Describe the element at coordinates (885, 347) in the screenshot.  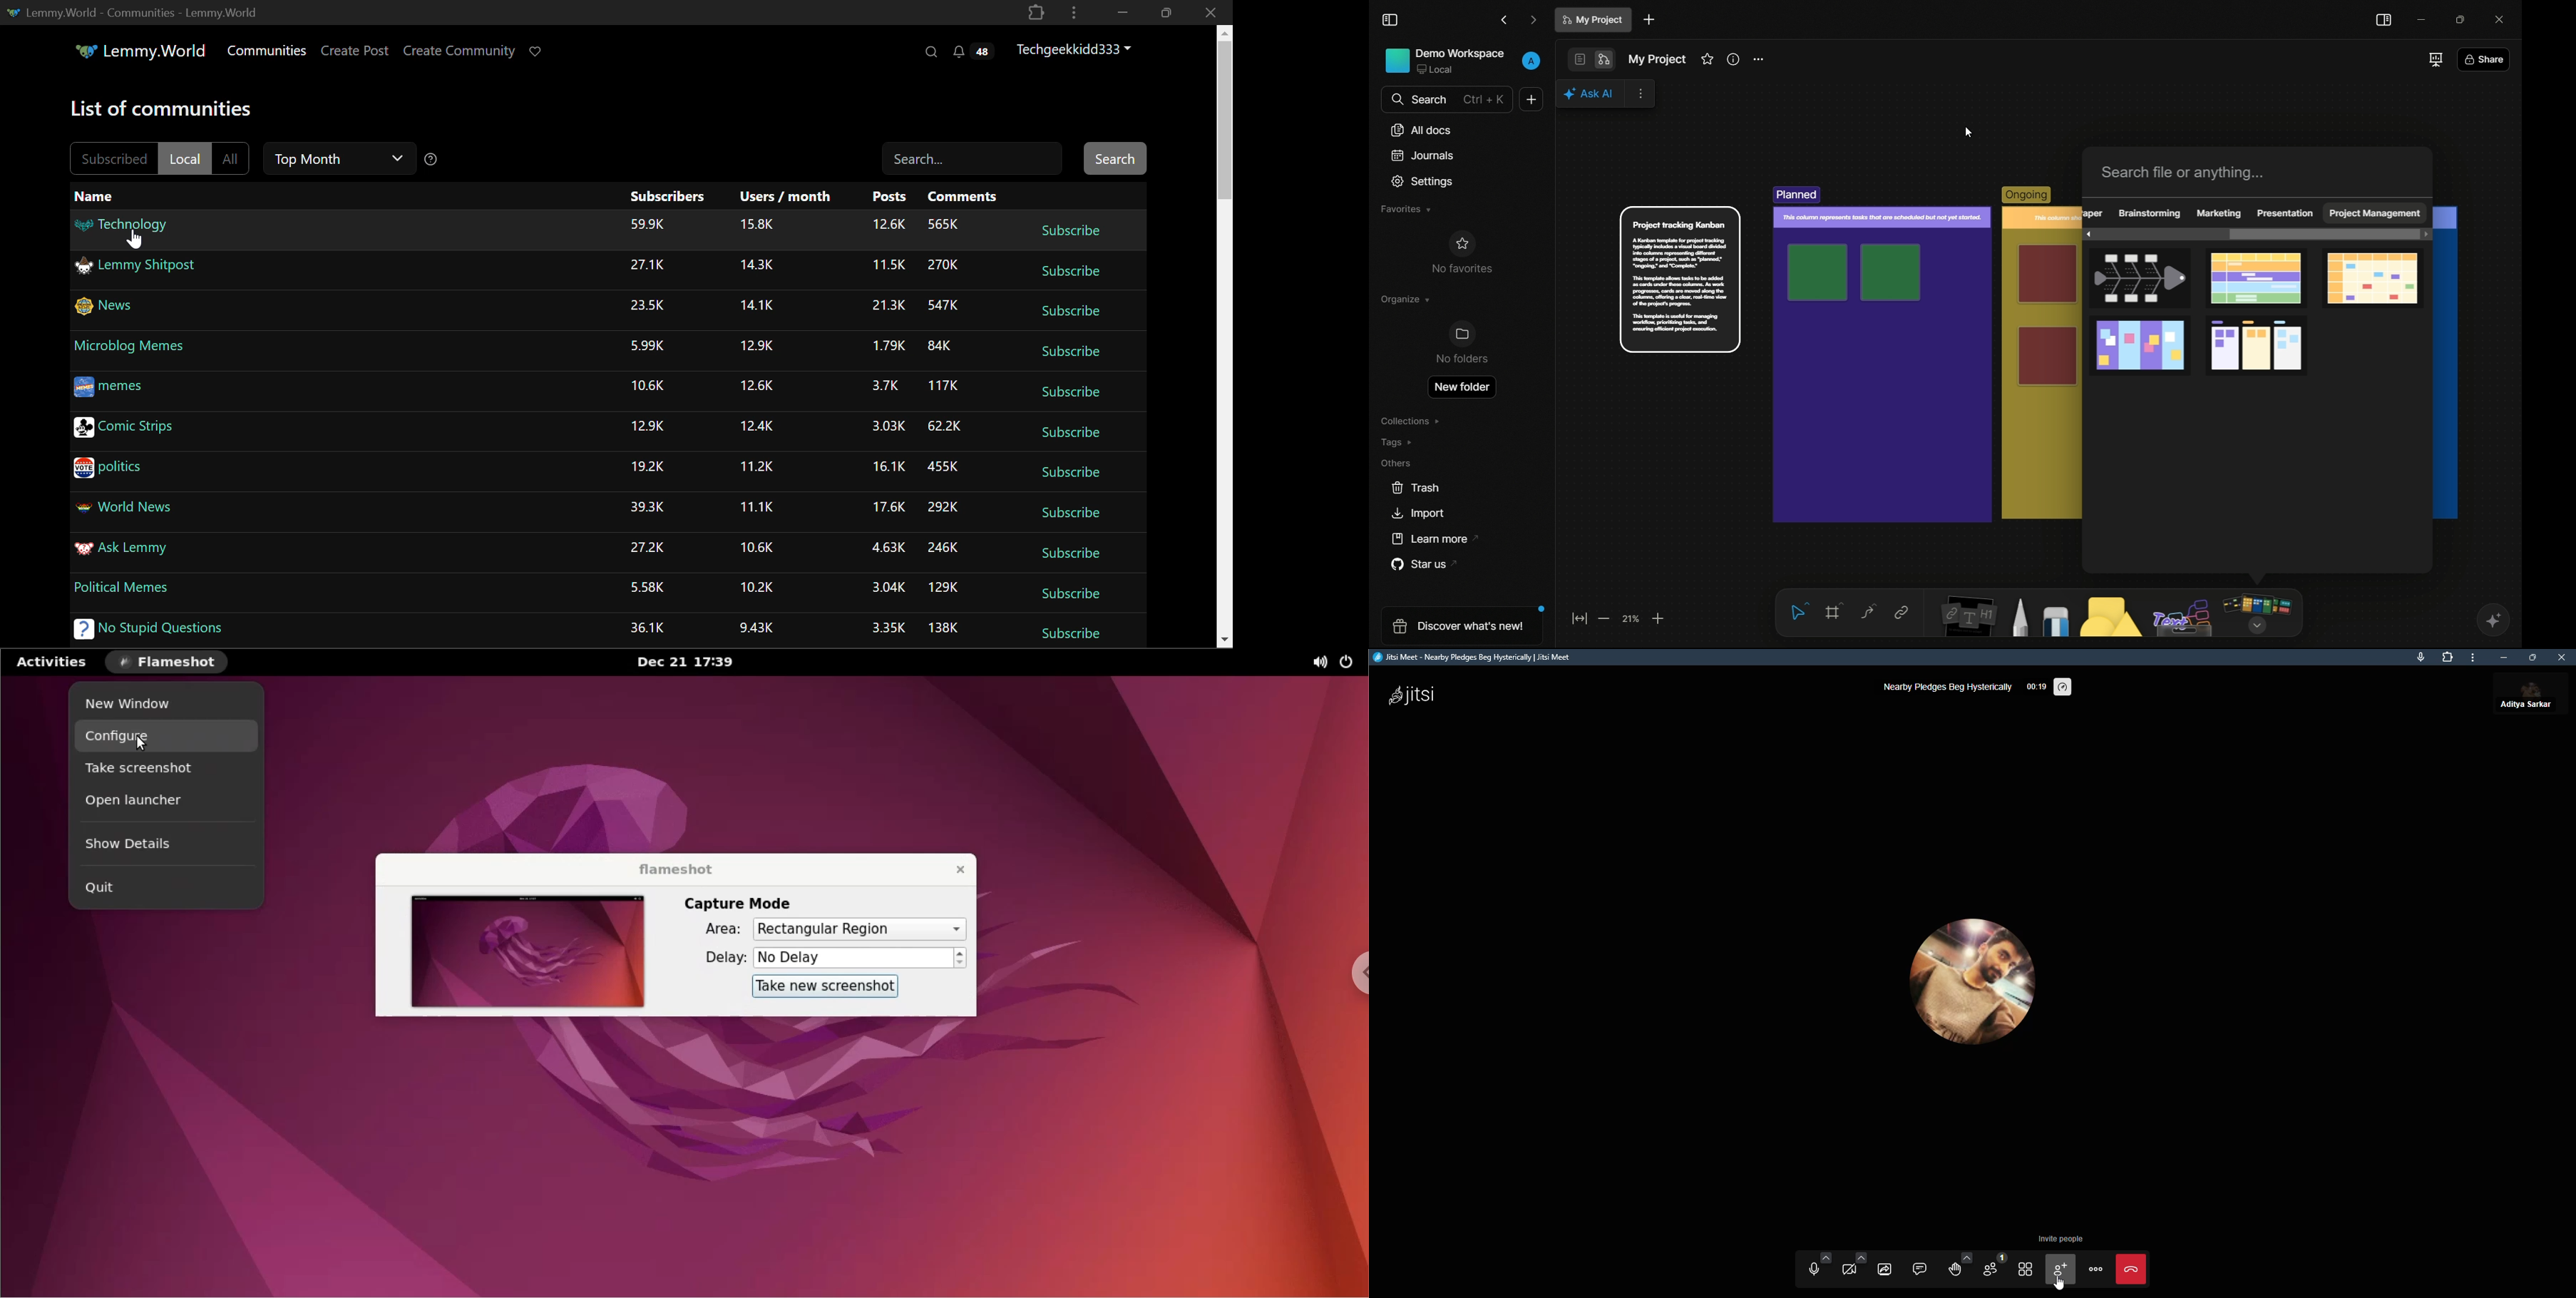
I see `Amount ` at that location.